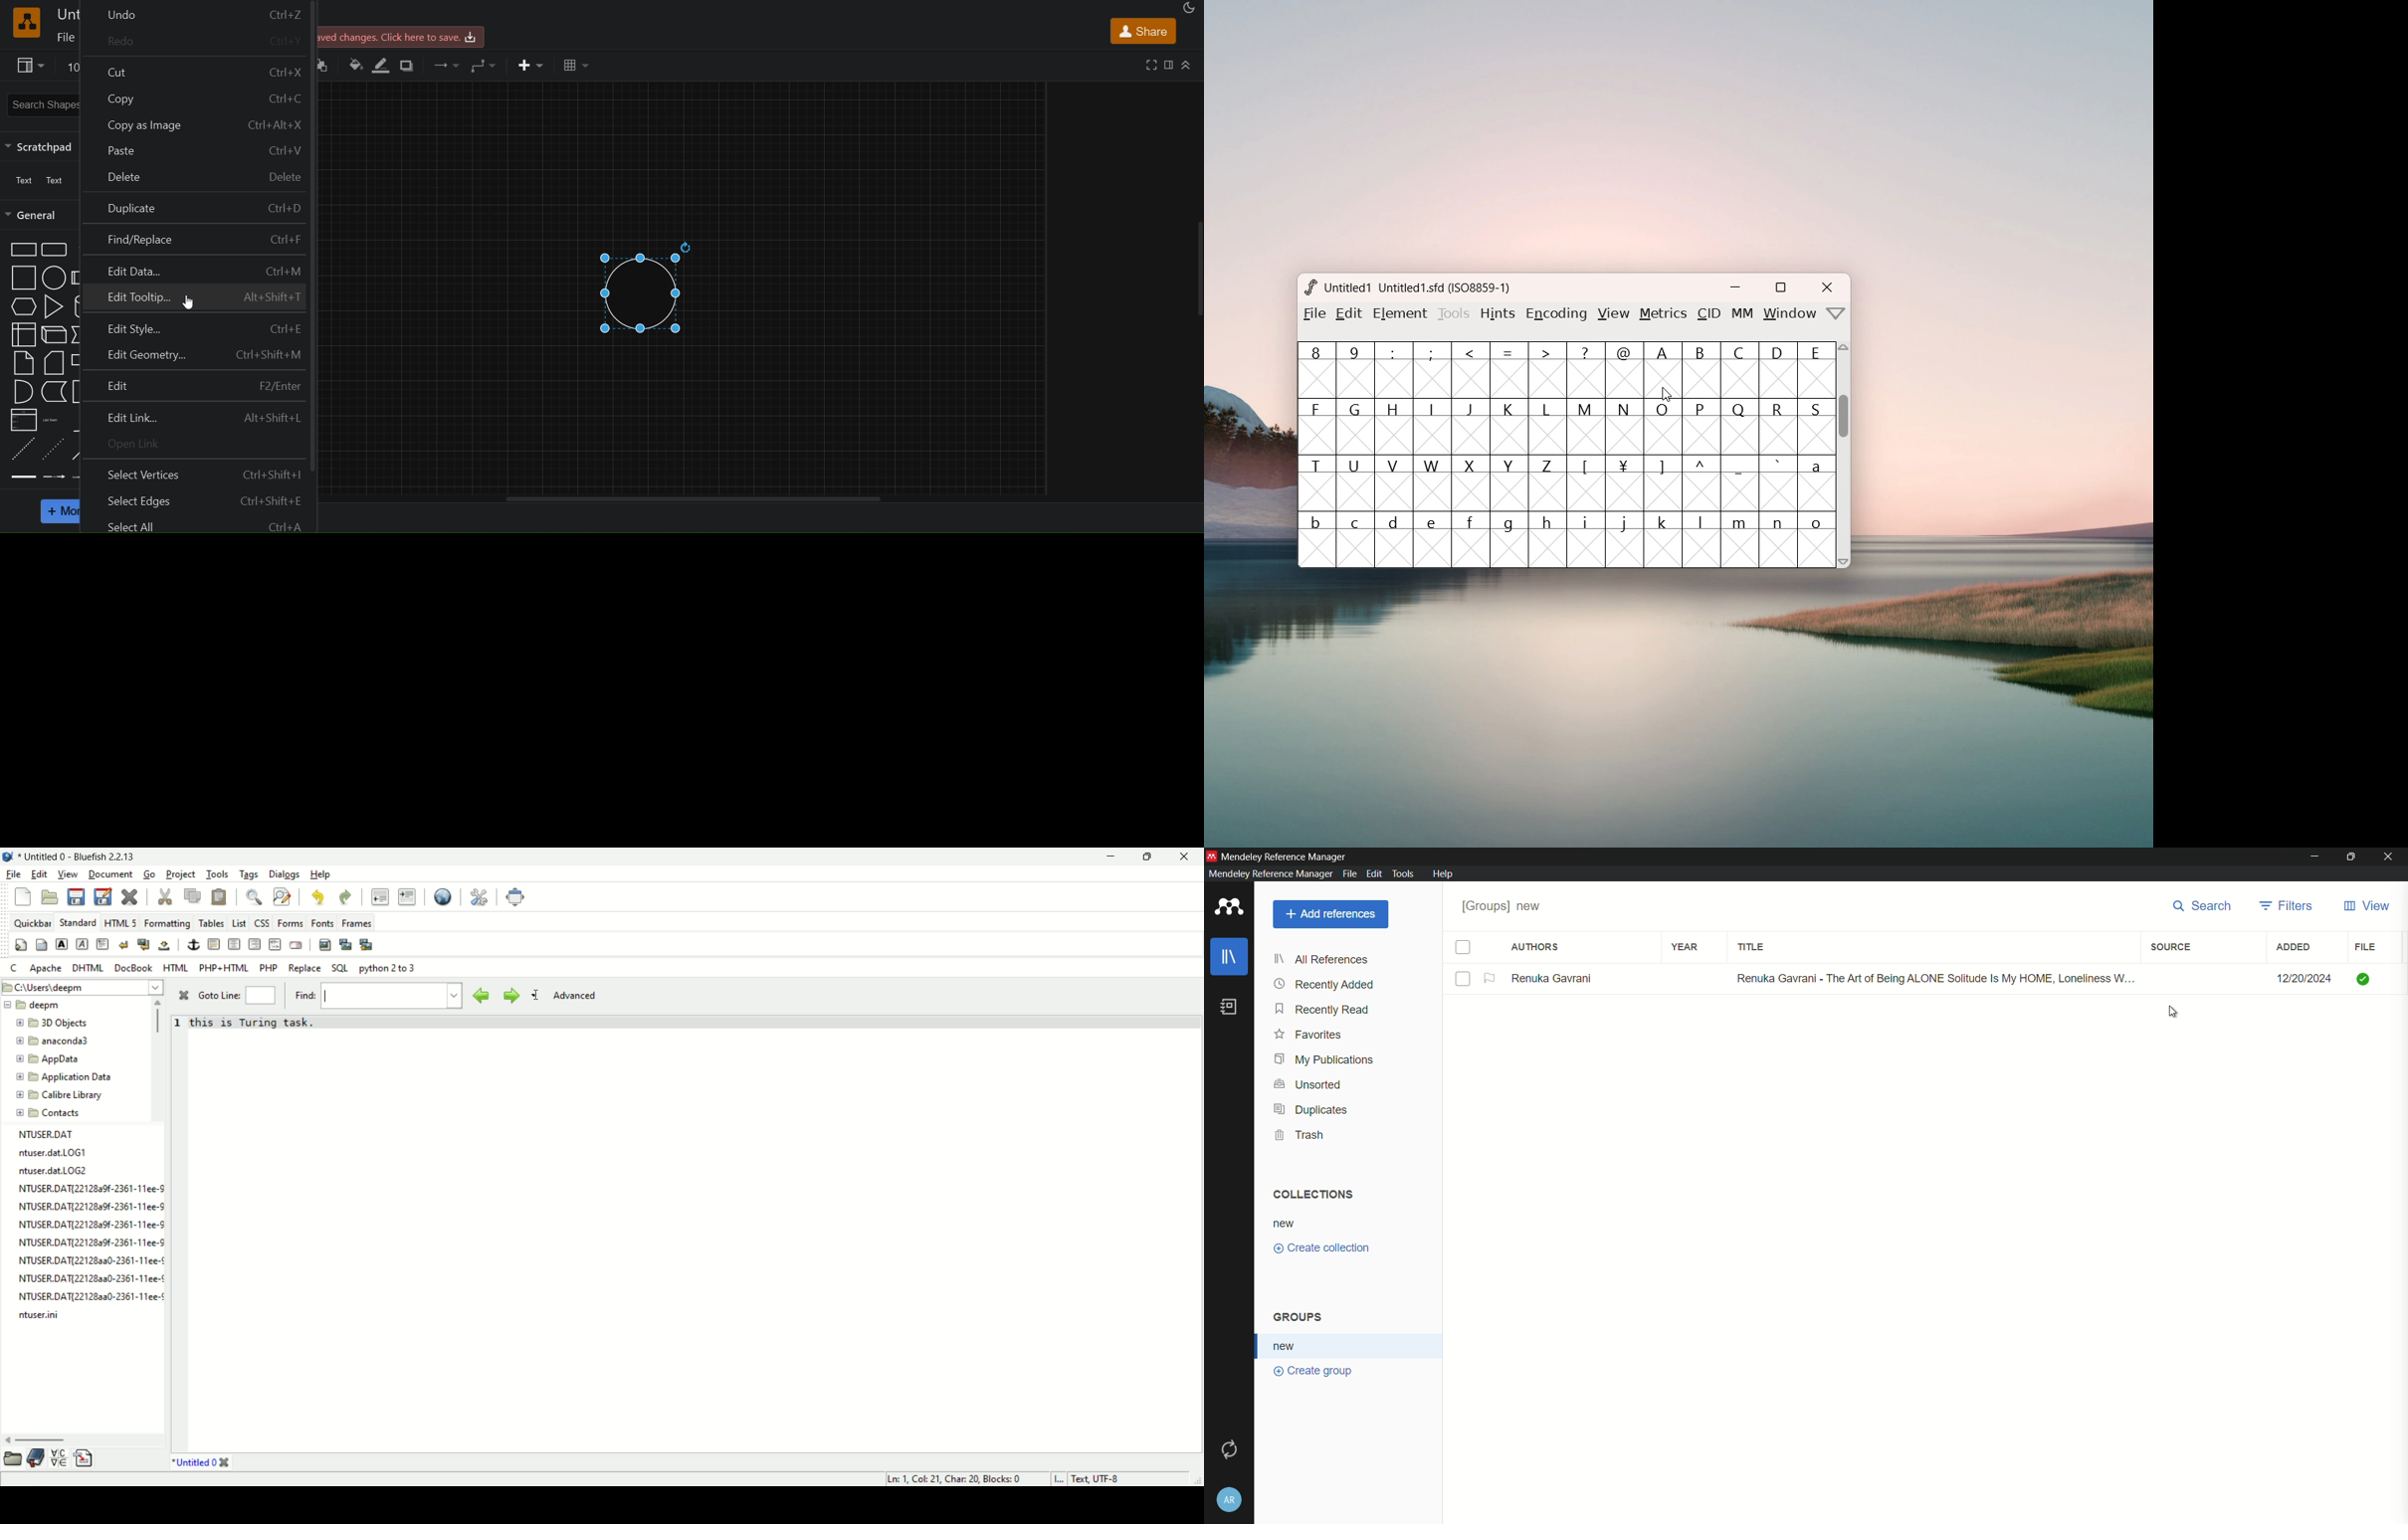  I want to click on B, so click(1702, 370).